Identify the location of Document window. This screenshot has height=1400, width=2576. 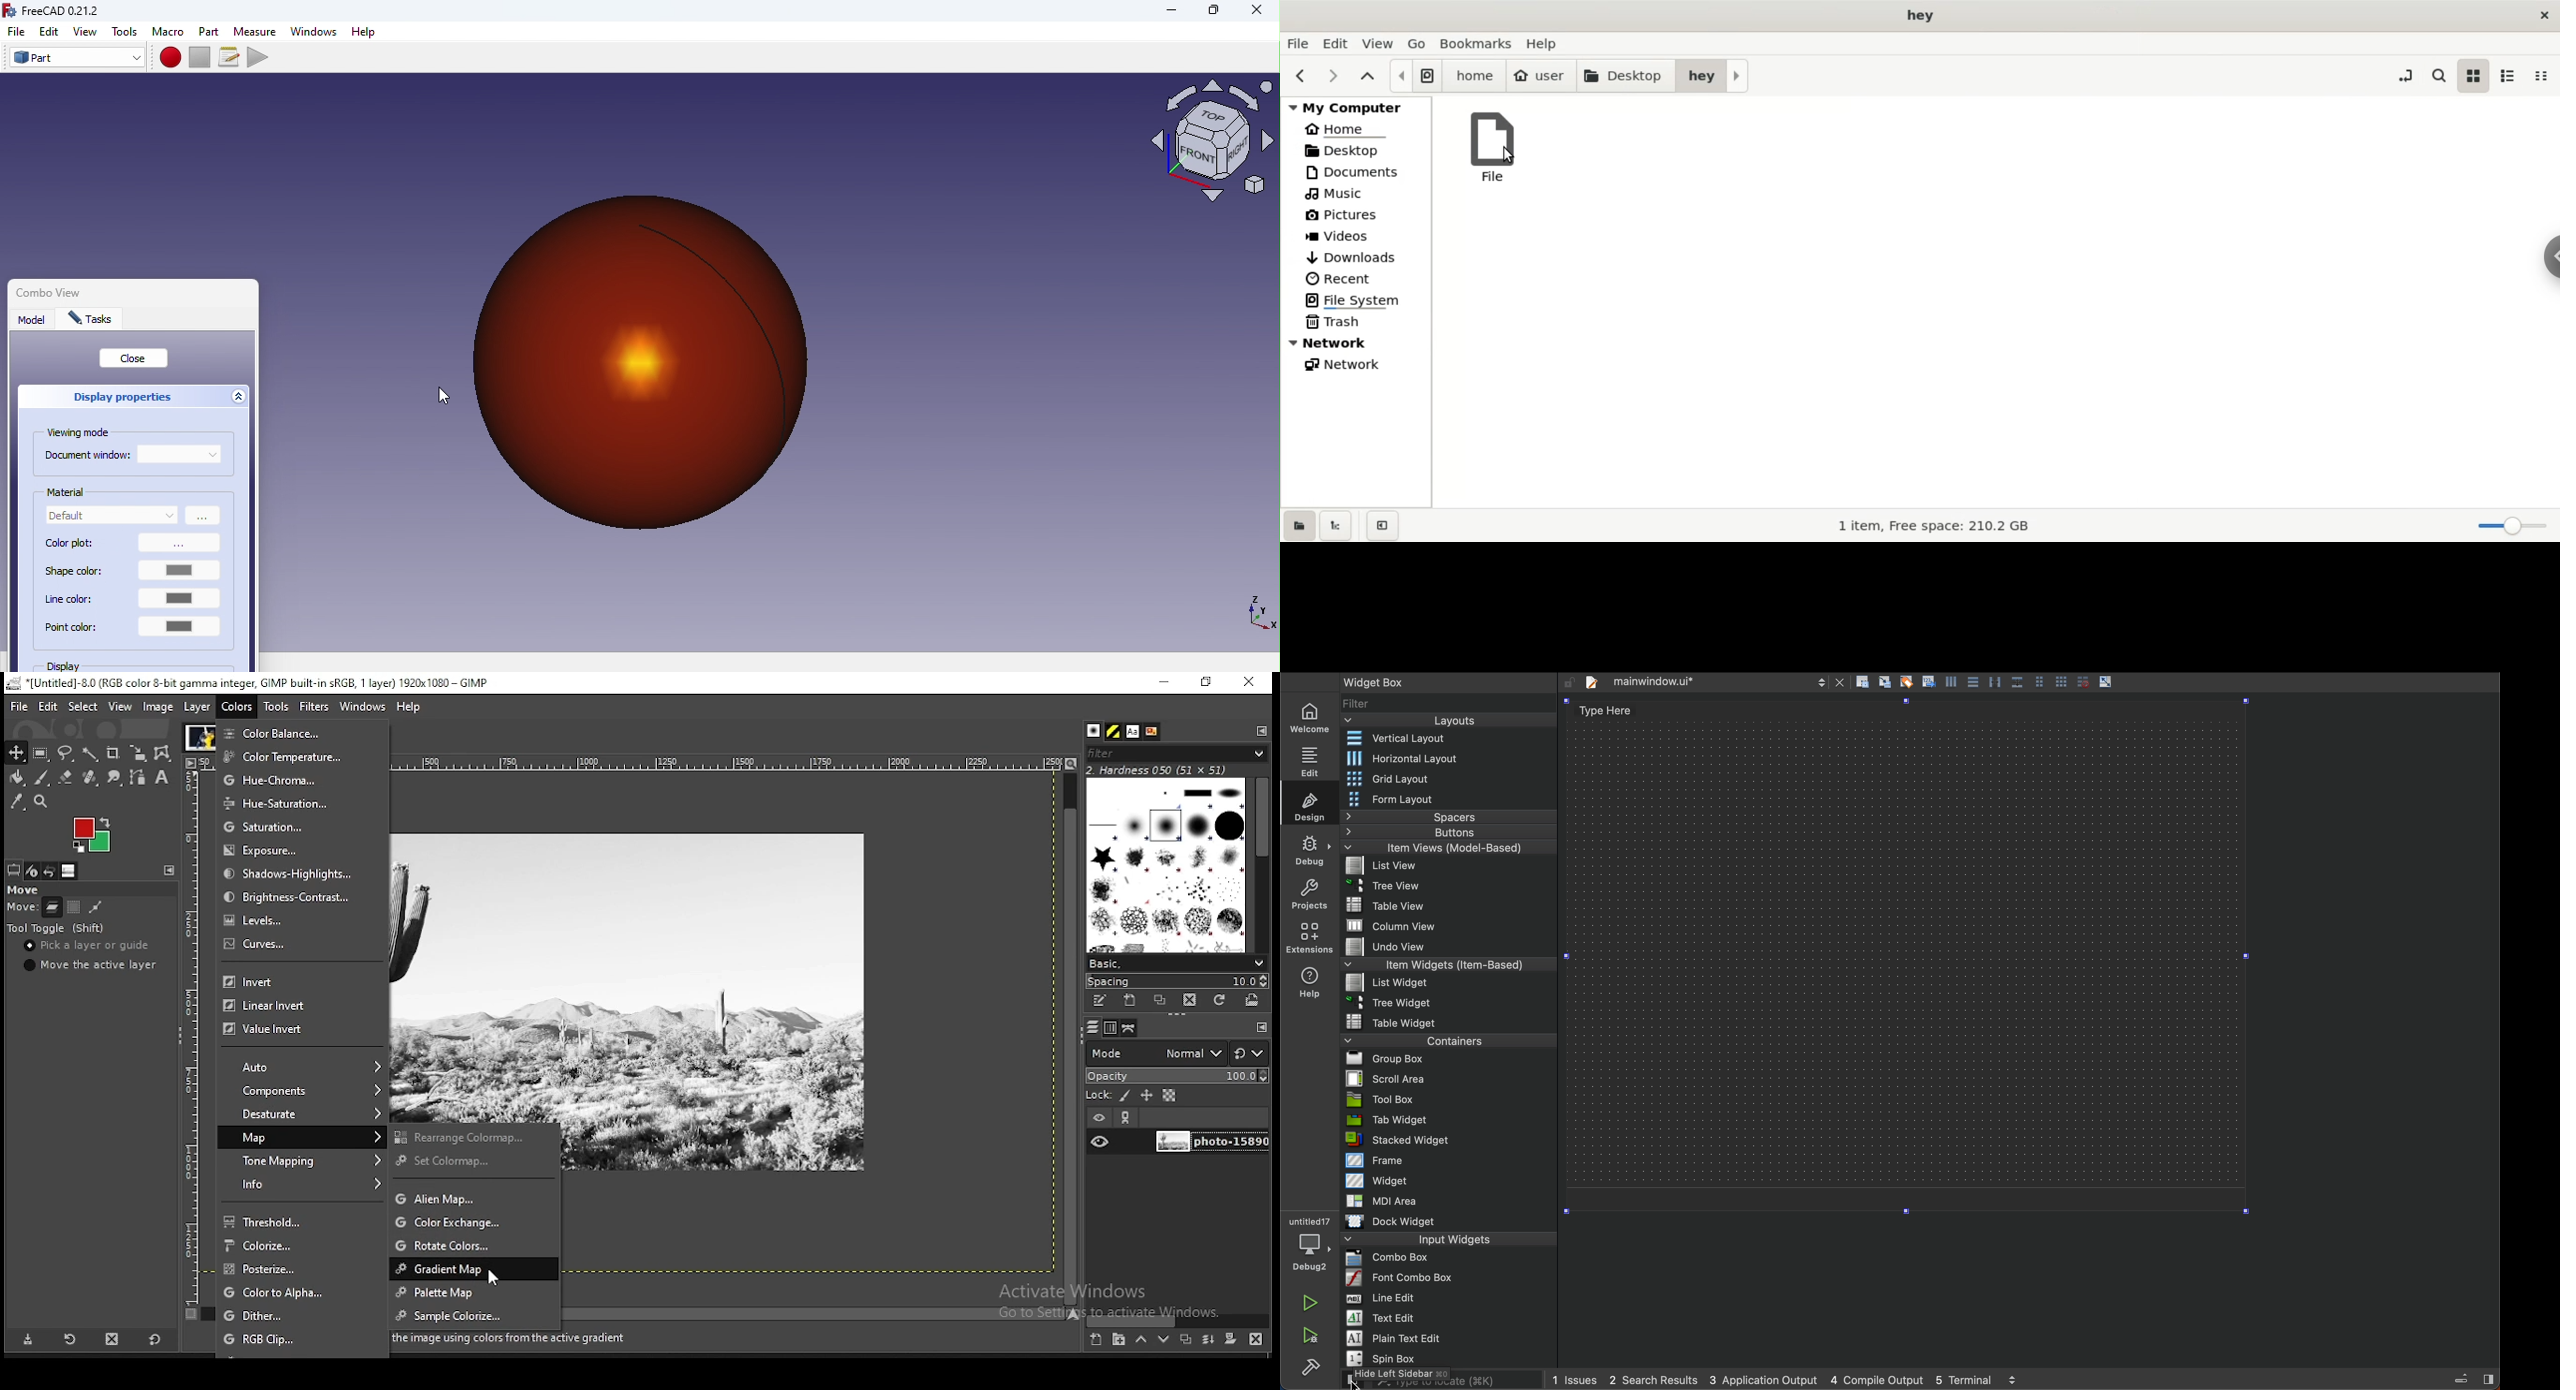
(87, 457).